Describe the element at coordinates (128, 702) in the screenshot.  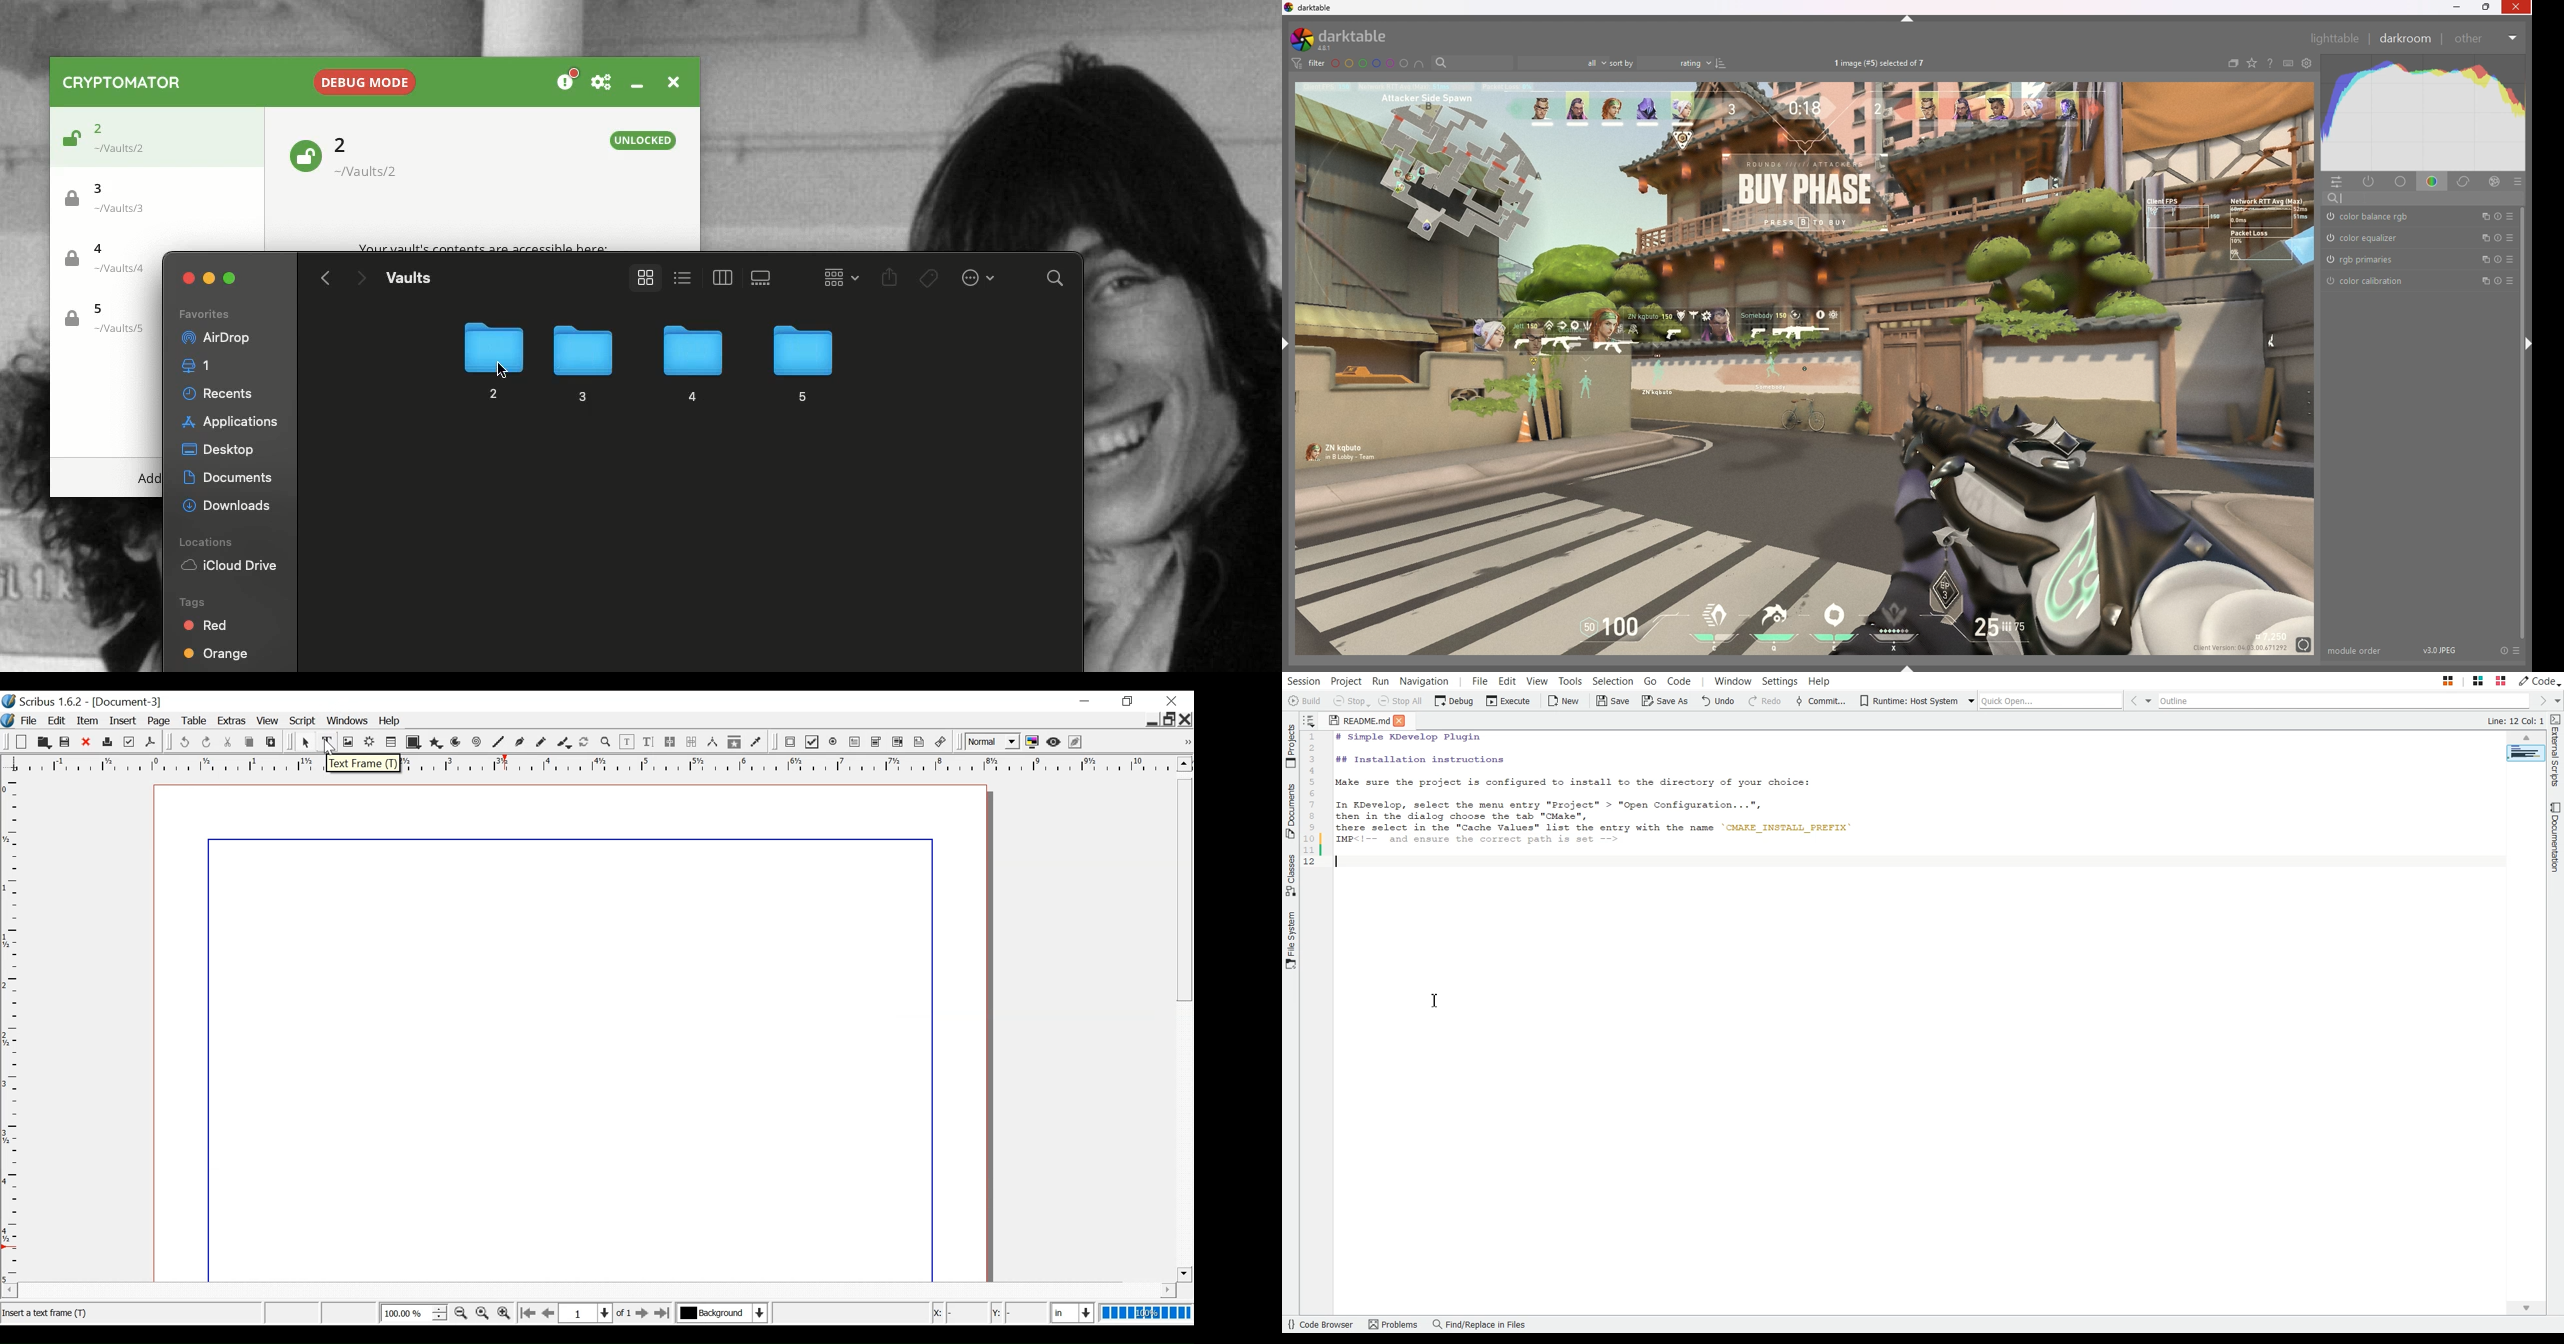
I see `Document` at that location.